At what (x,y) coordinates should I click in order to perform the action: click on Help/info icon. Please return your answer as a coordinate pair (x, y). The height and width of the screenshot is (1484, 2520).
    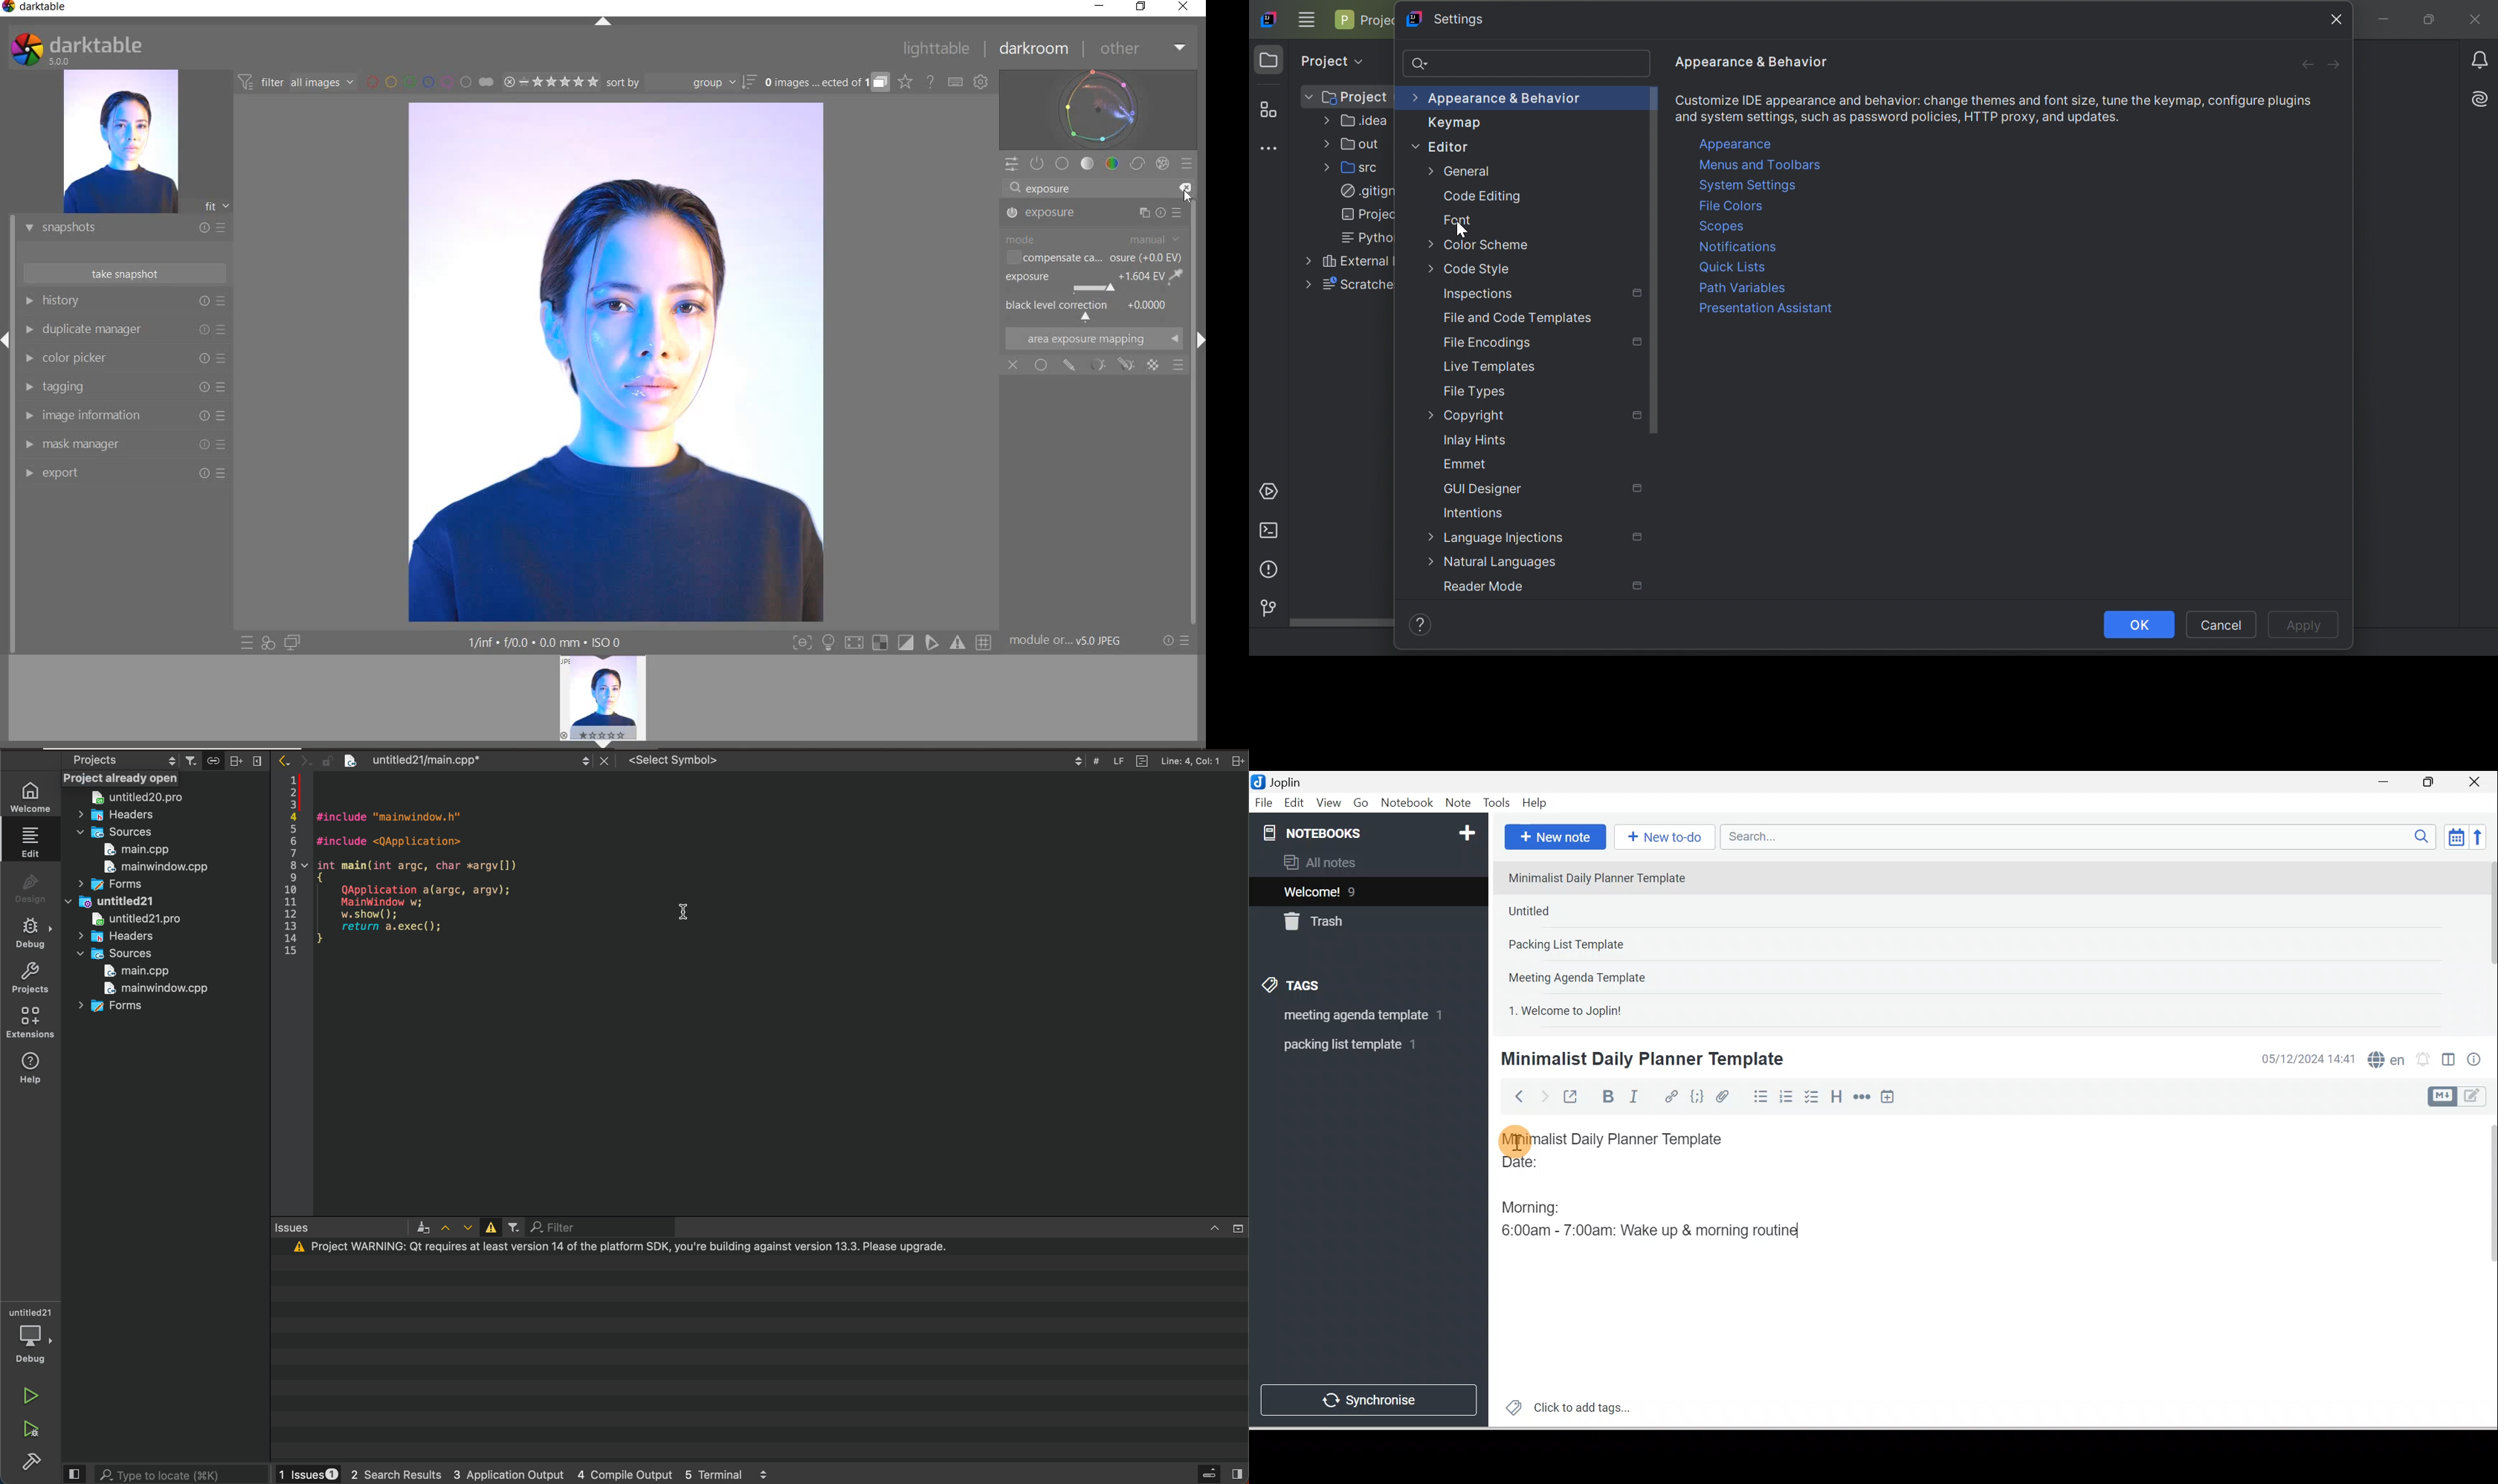
    Looking at the image, I should click on (1424, 625).